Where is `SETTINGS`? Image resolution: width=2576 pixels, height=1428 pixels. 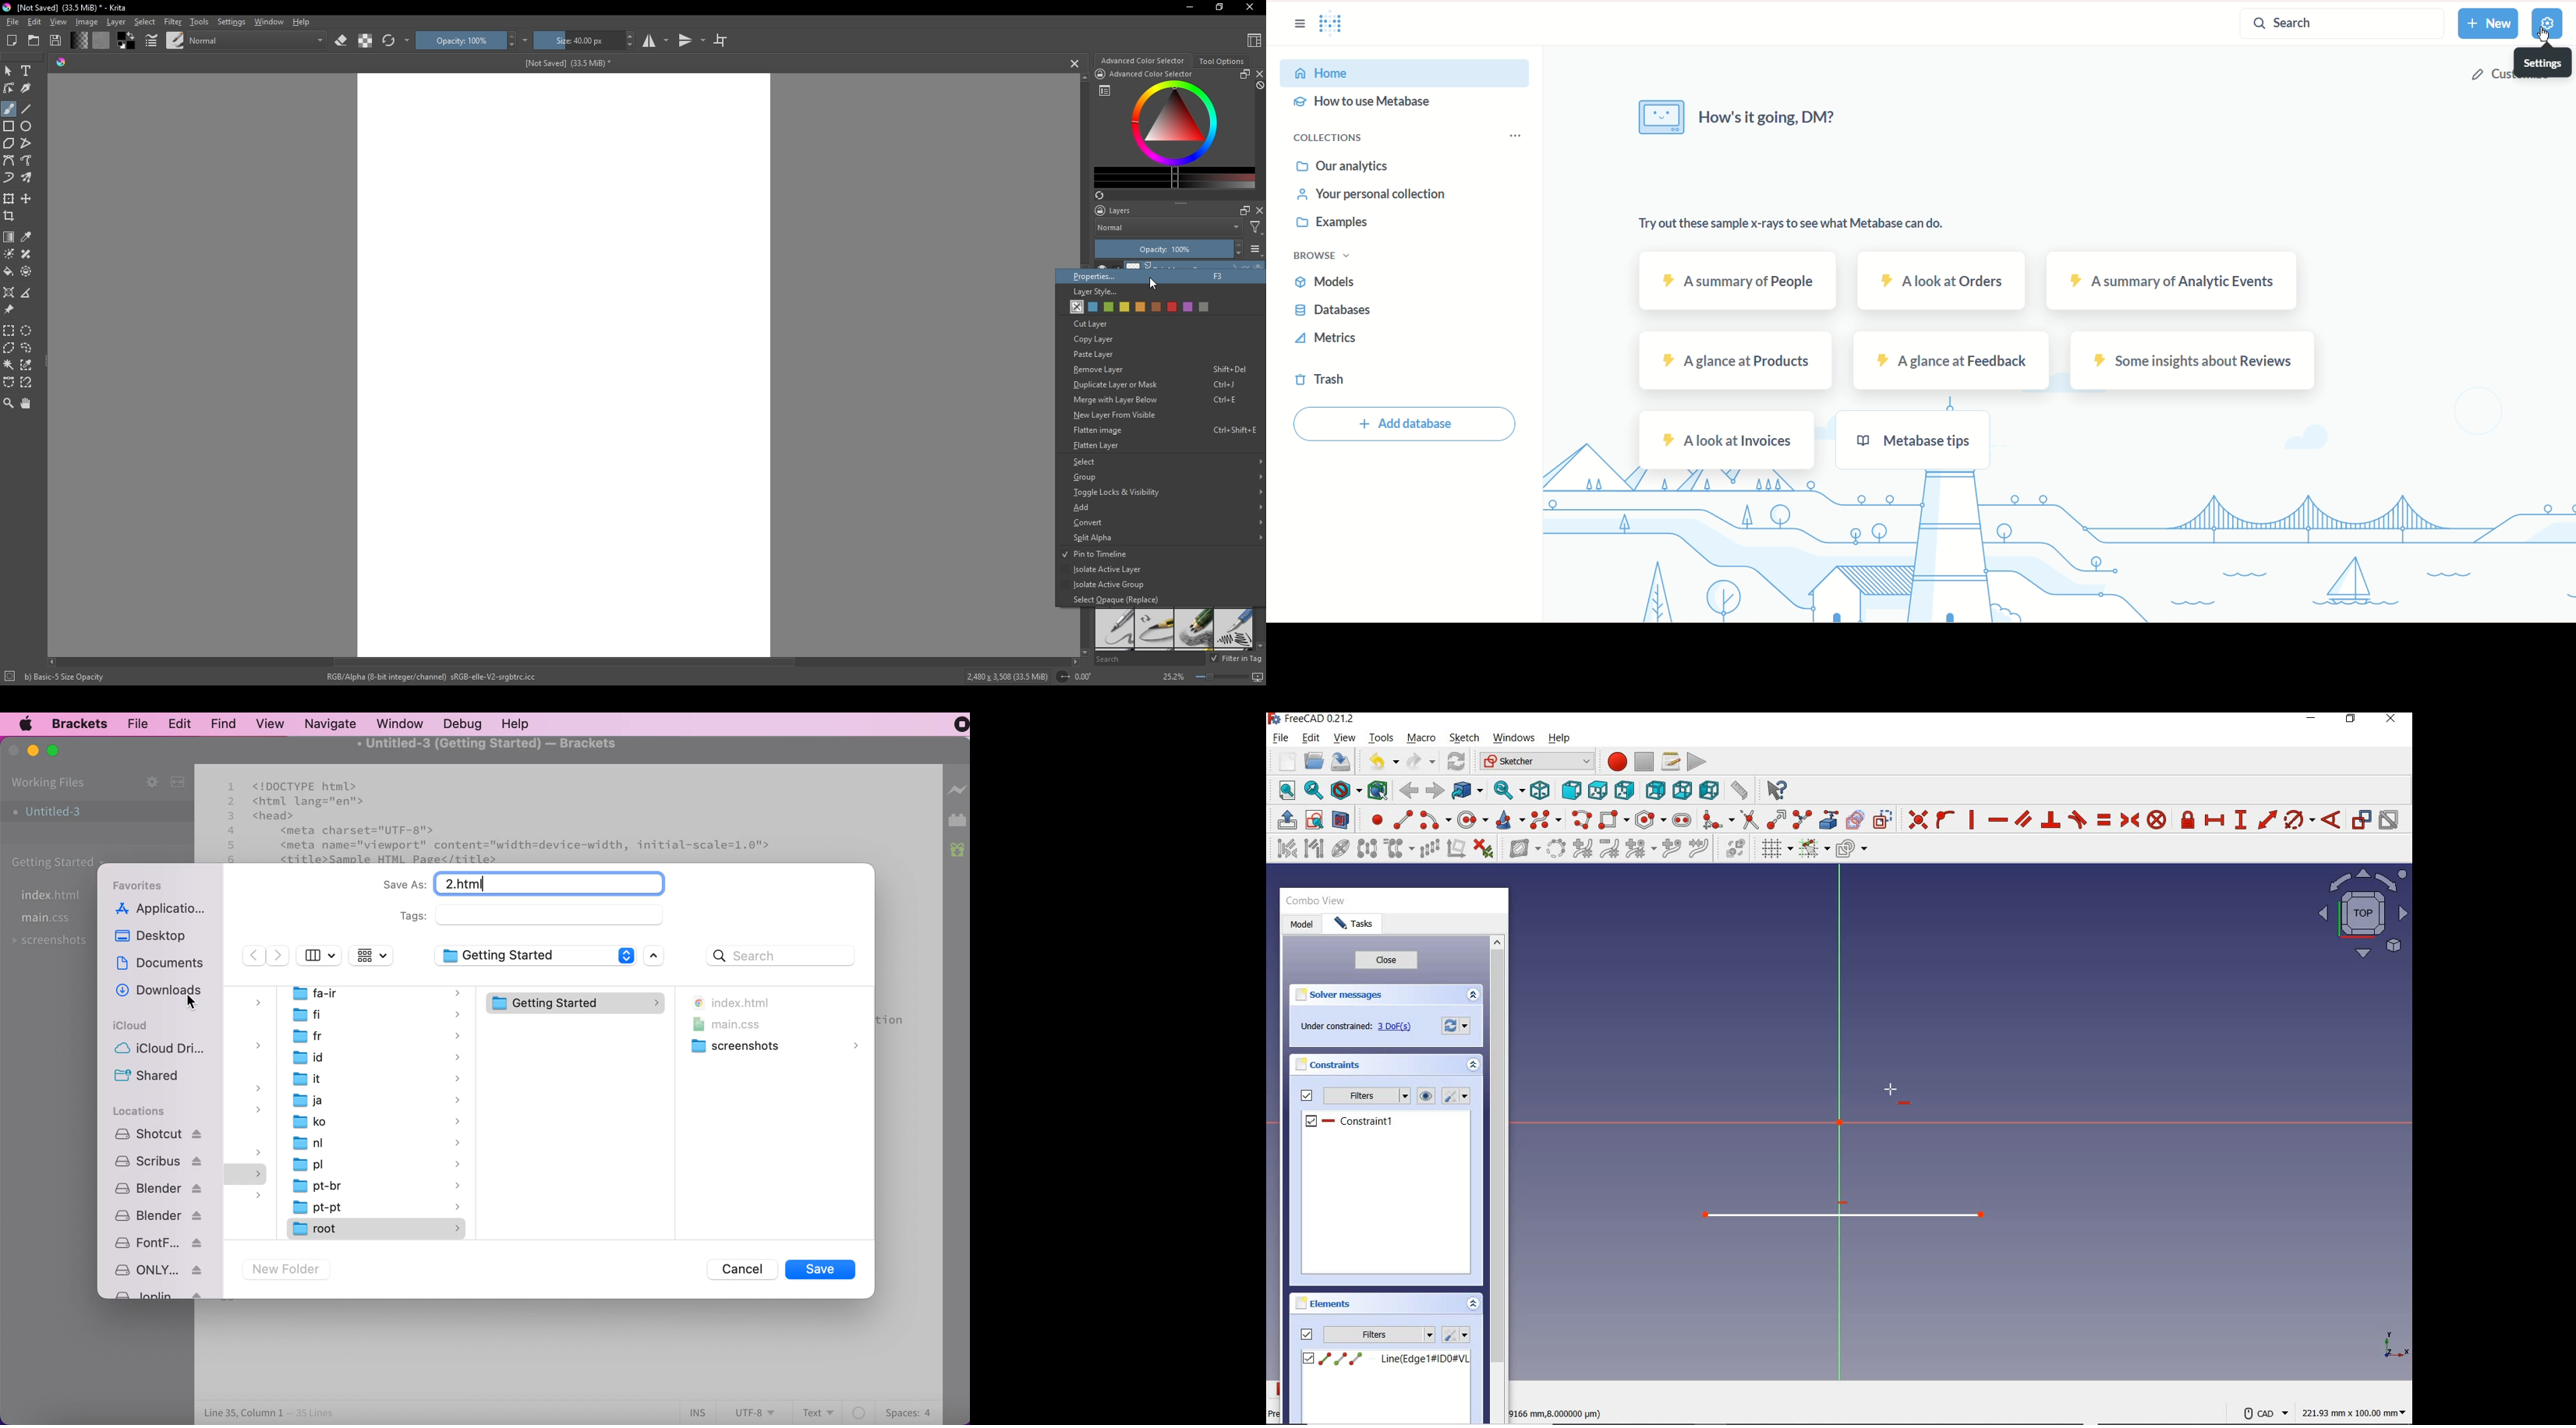 SETTINGS is located at coordinates (1454, 1026).